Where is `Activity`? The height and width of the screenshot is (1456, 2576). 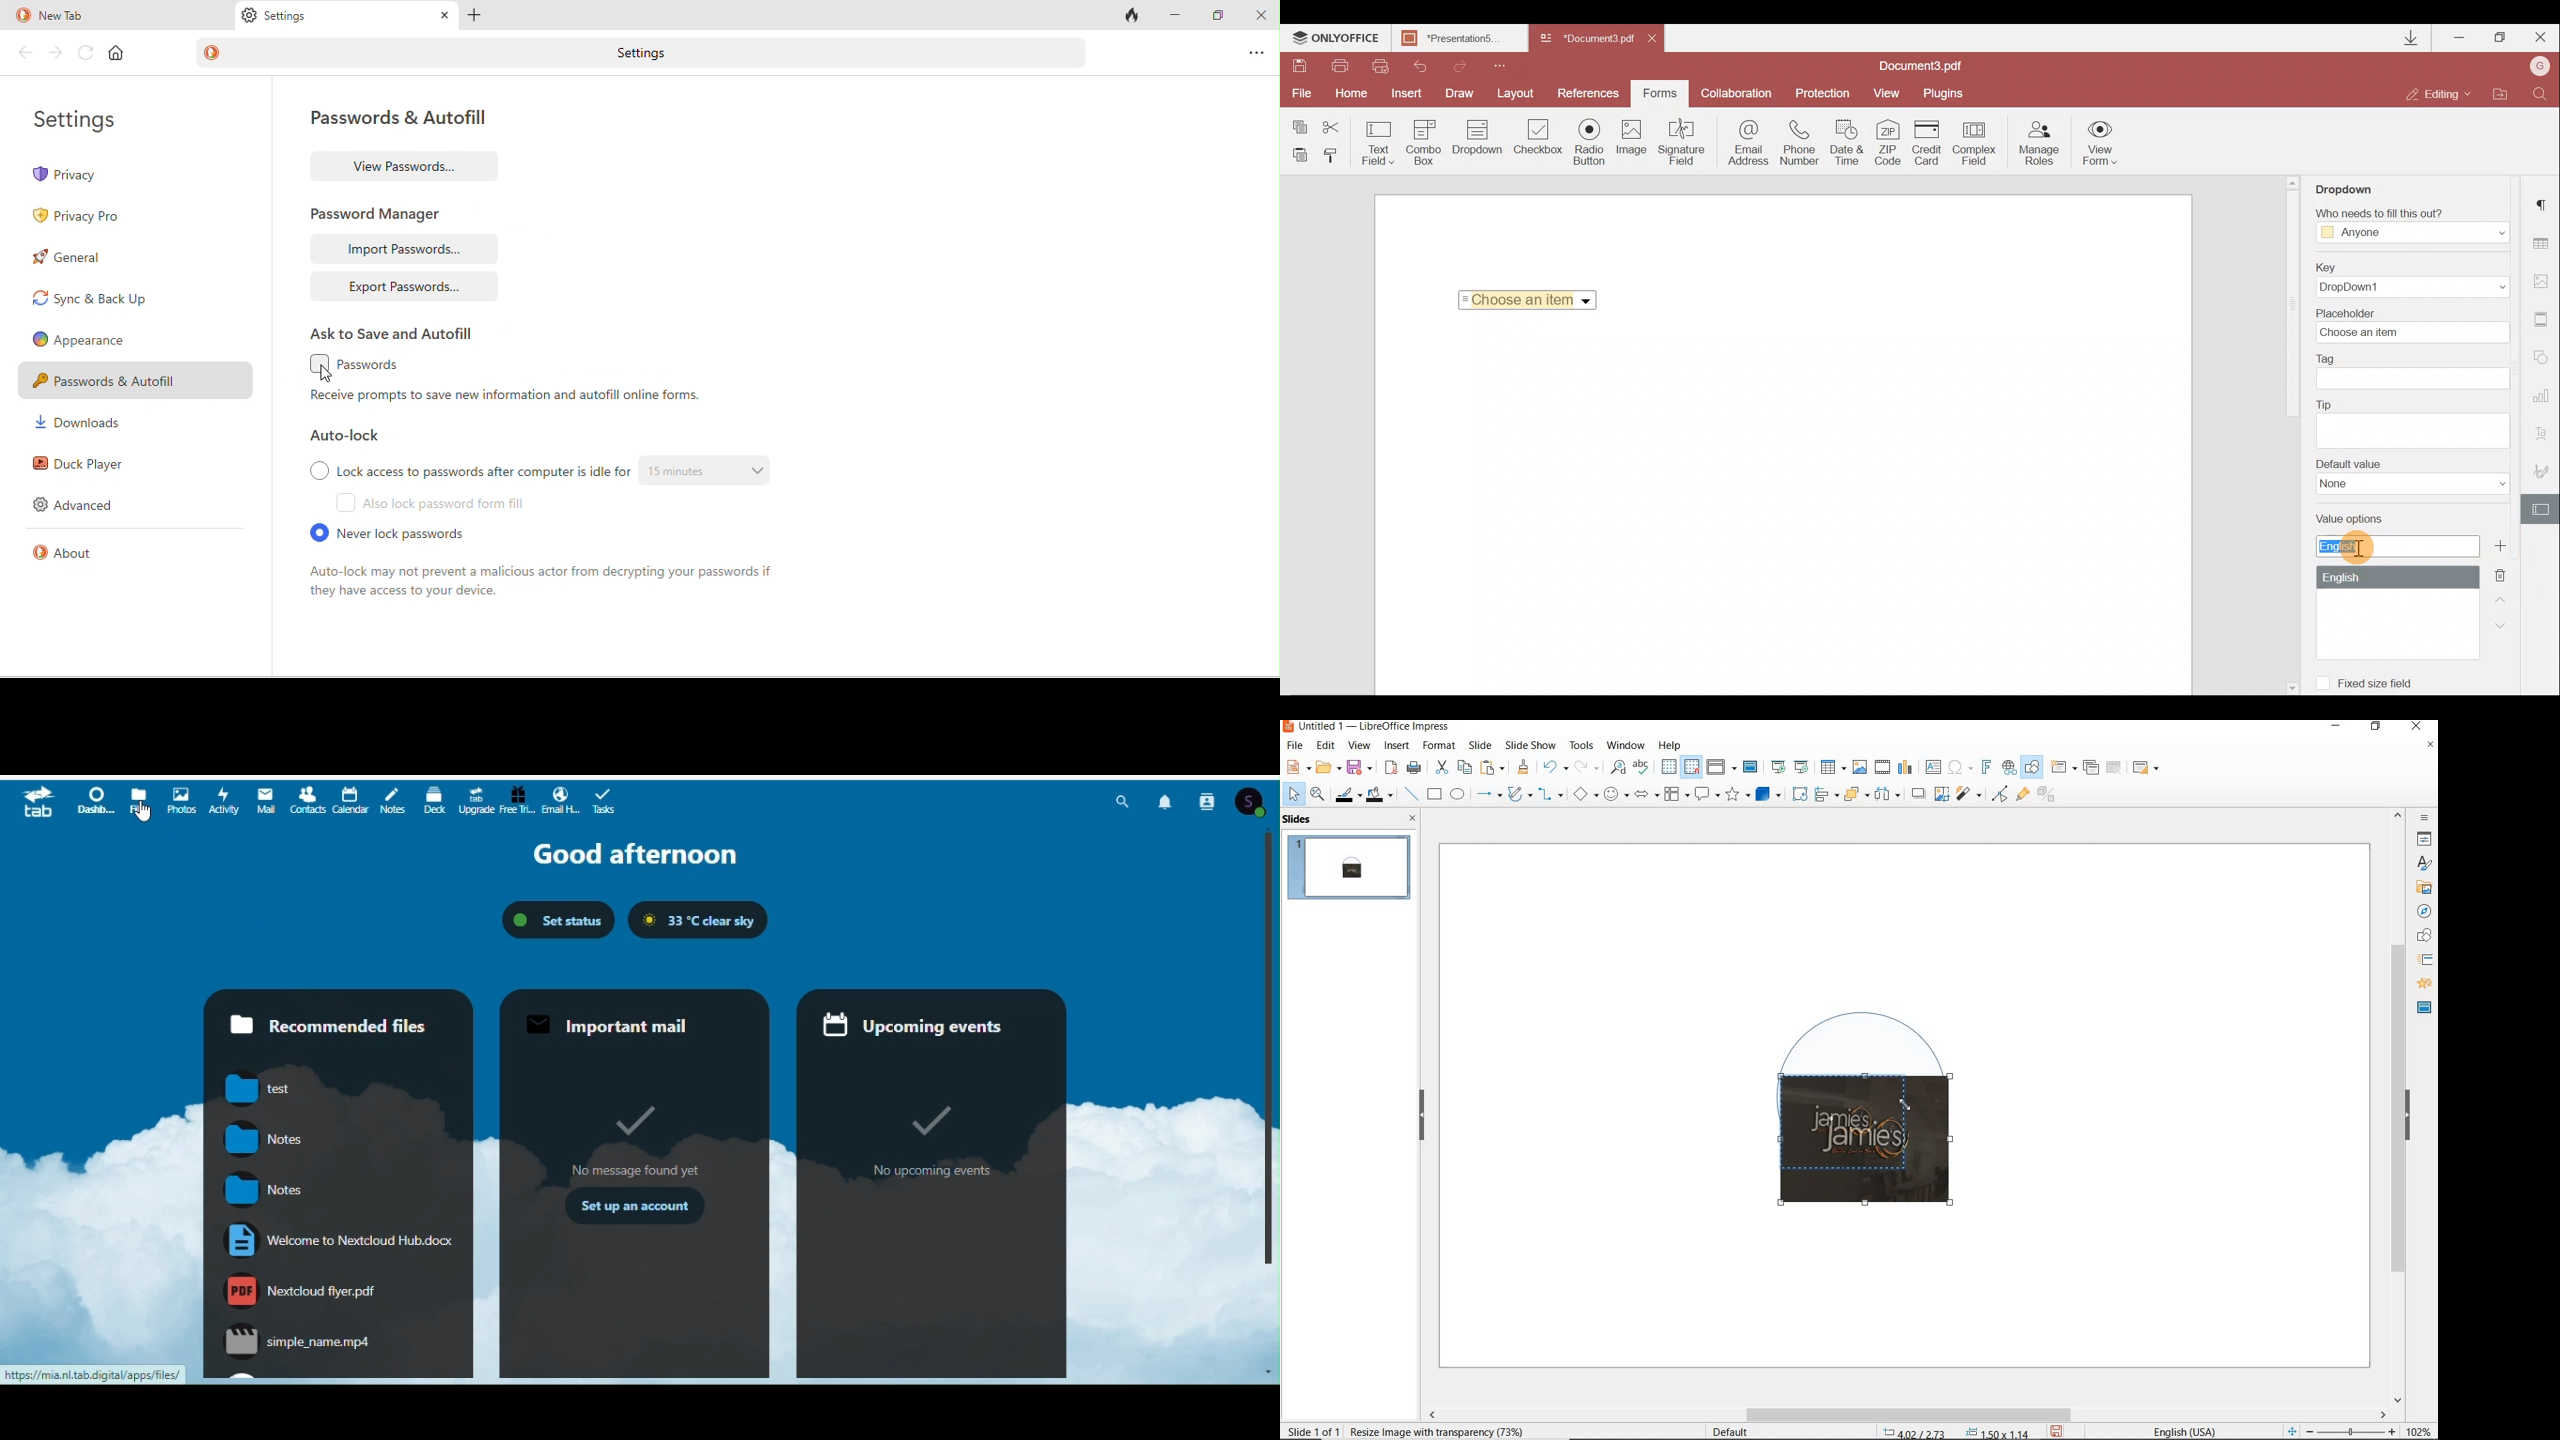 Activity is located at coordinates (223, 798).